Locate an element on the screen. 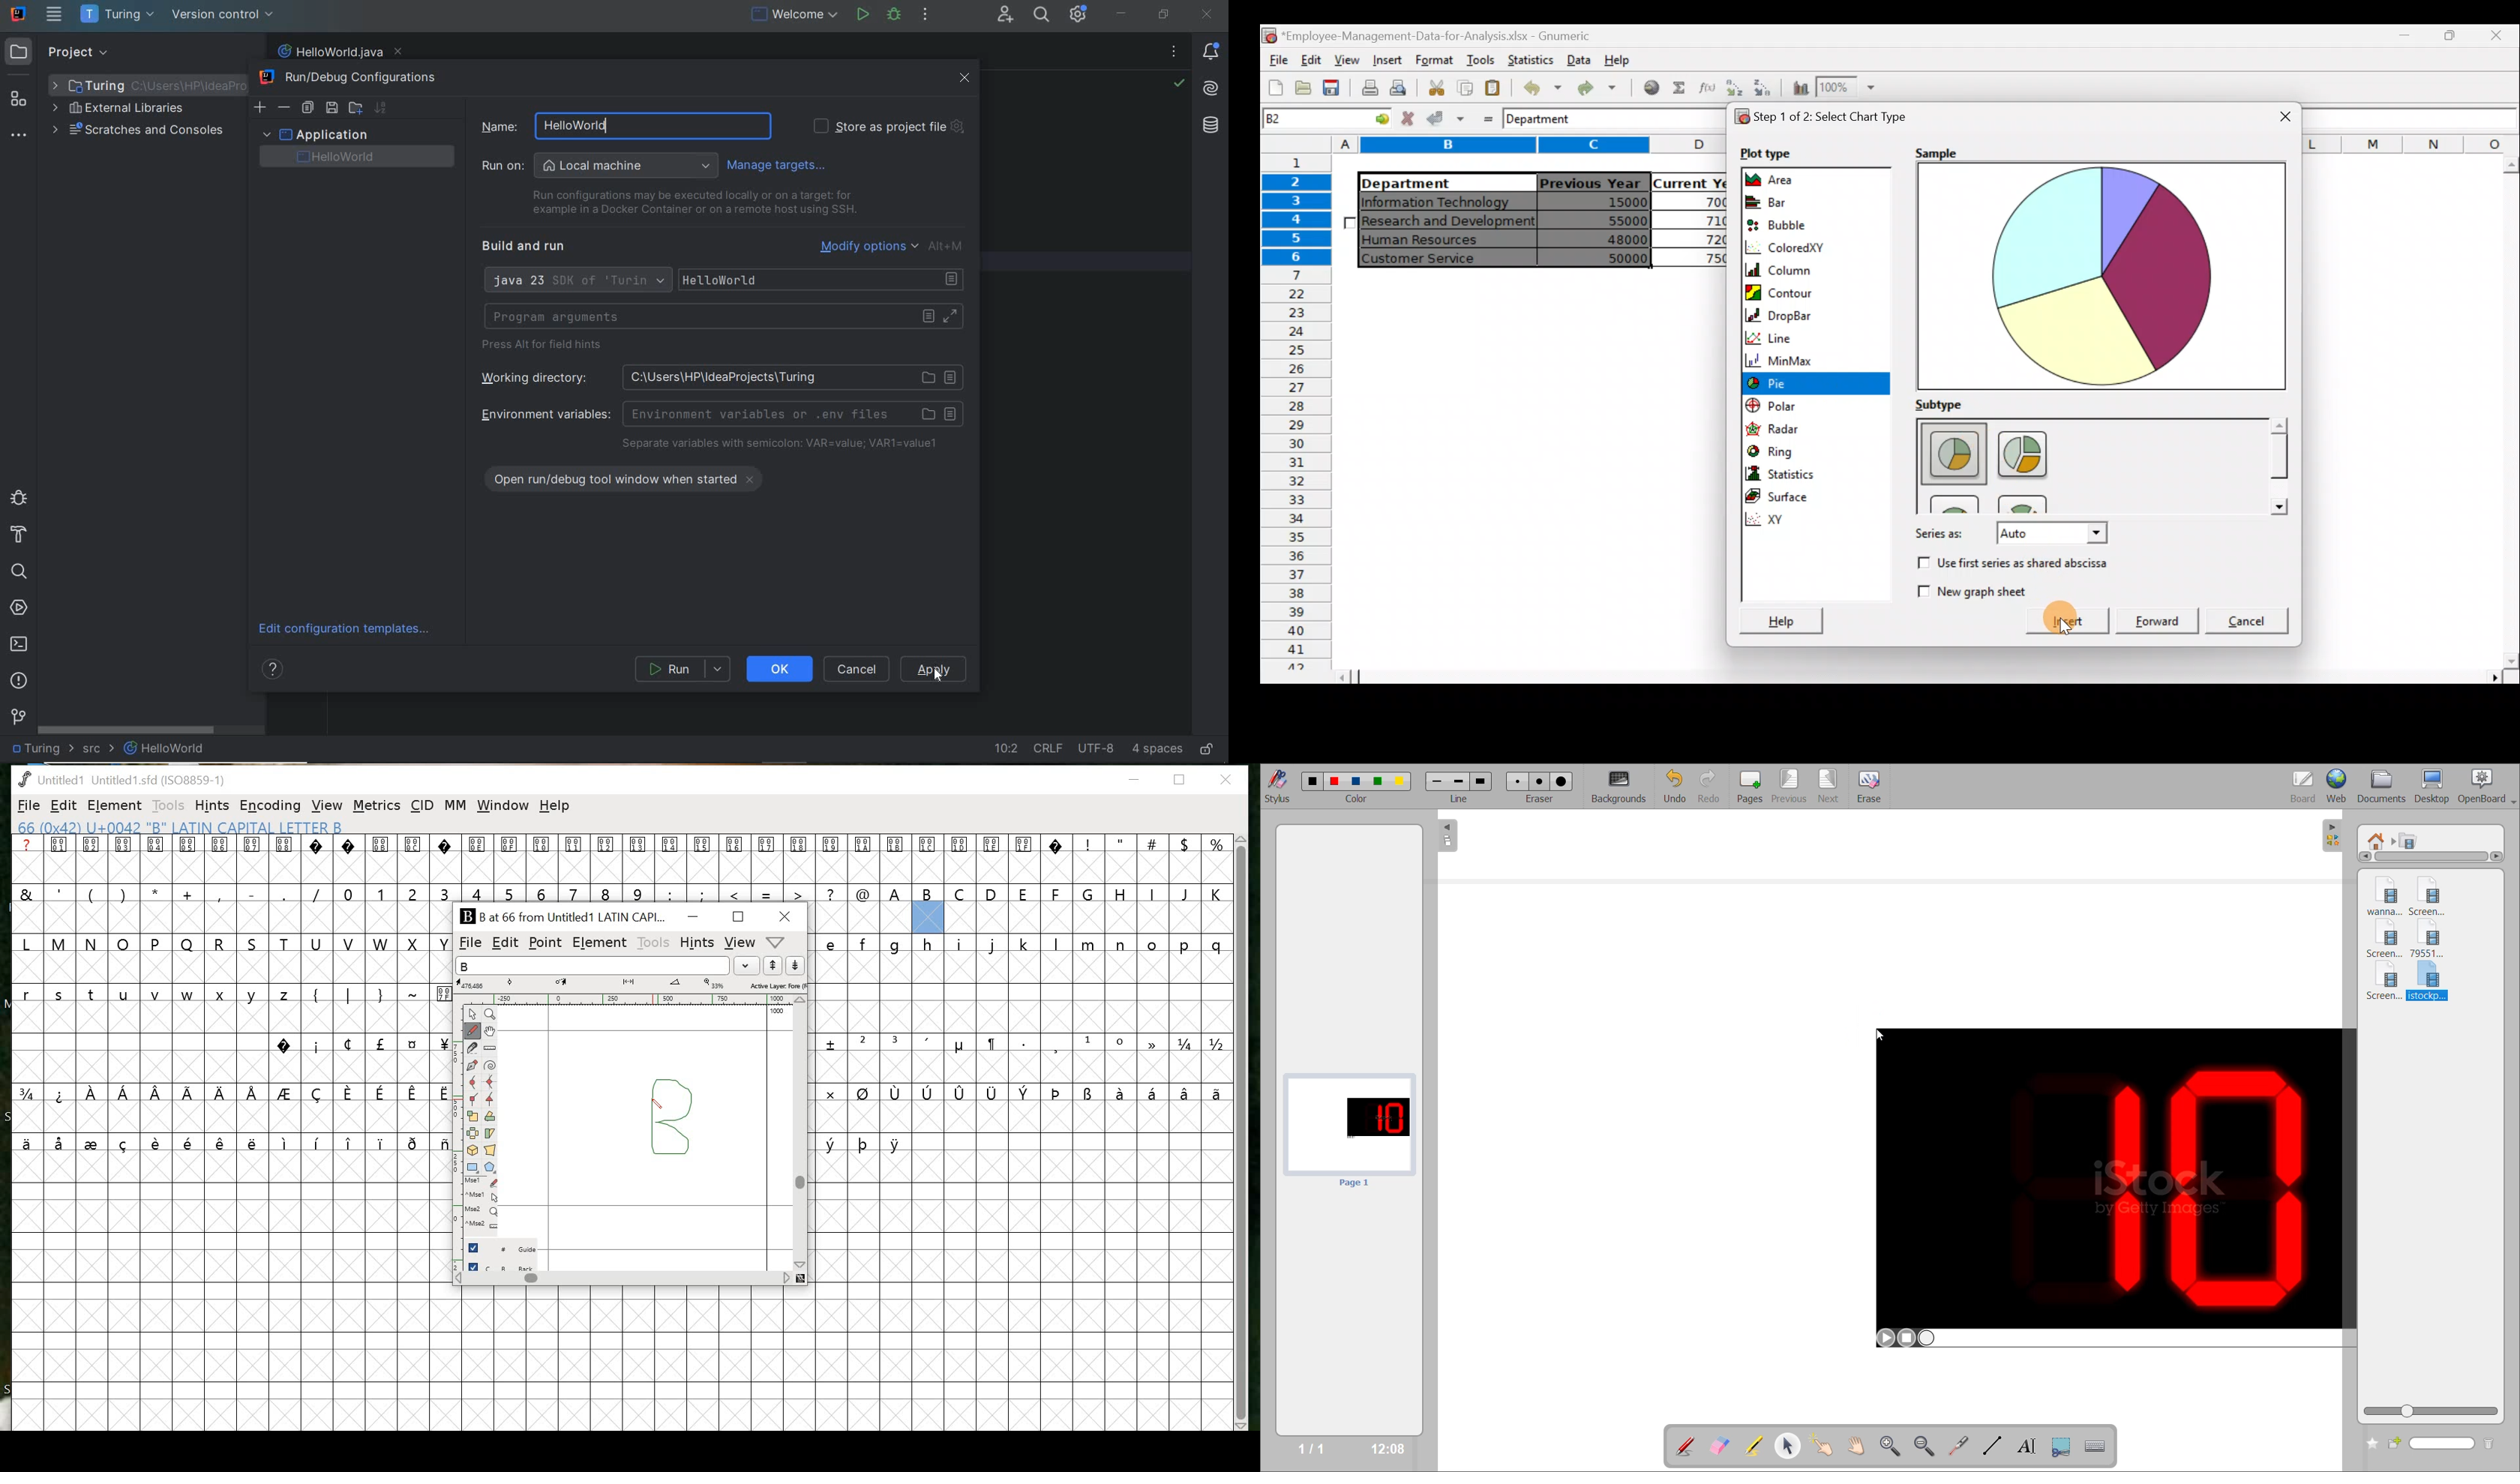 The image size is (2520, 1484). HINTS is located at coordinates (697, 942).